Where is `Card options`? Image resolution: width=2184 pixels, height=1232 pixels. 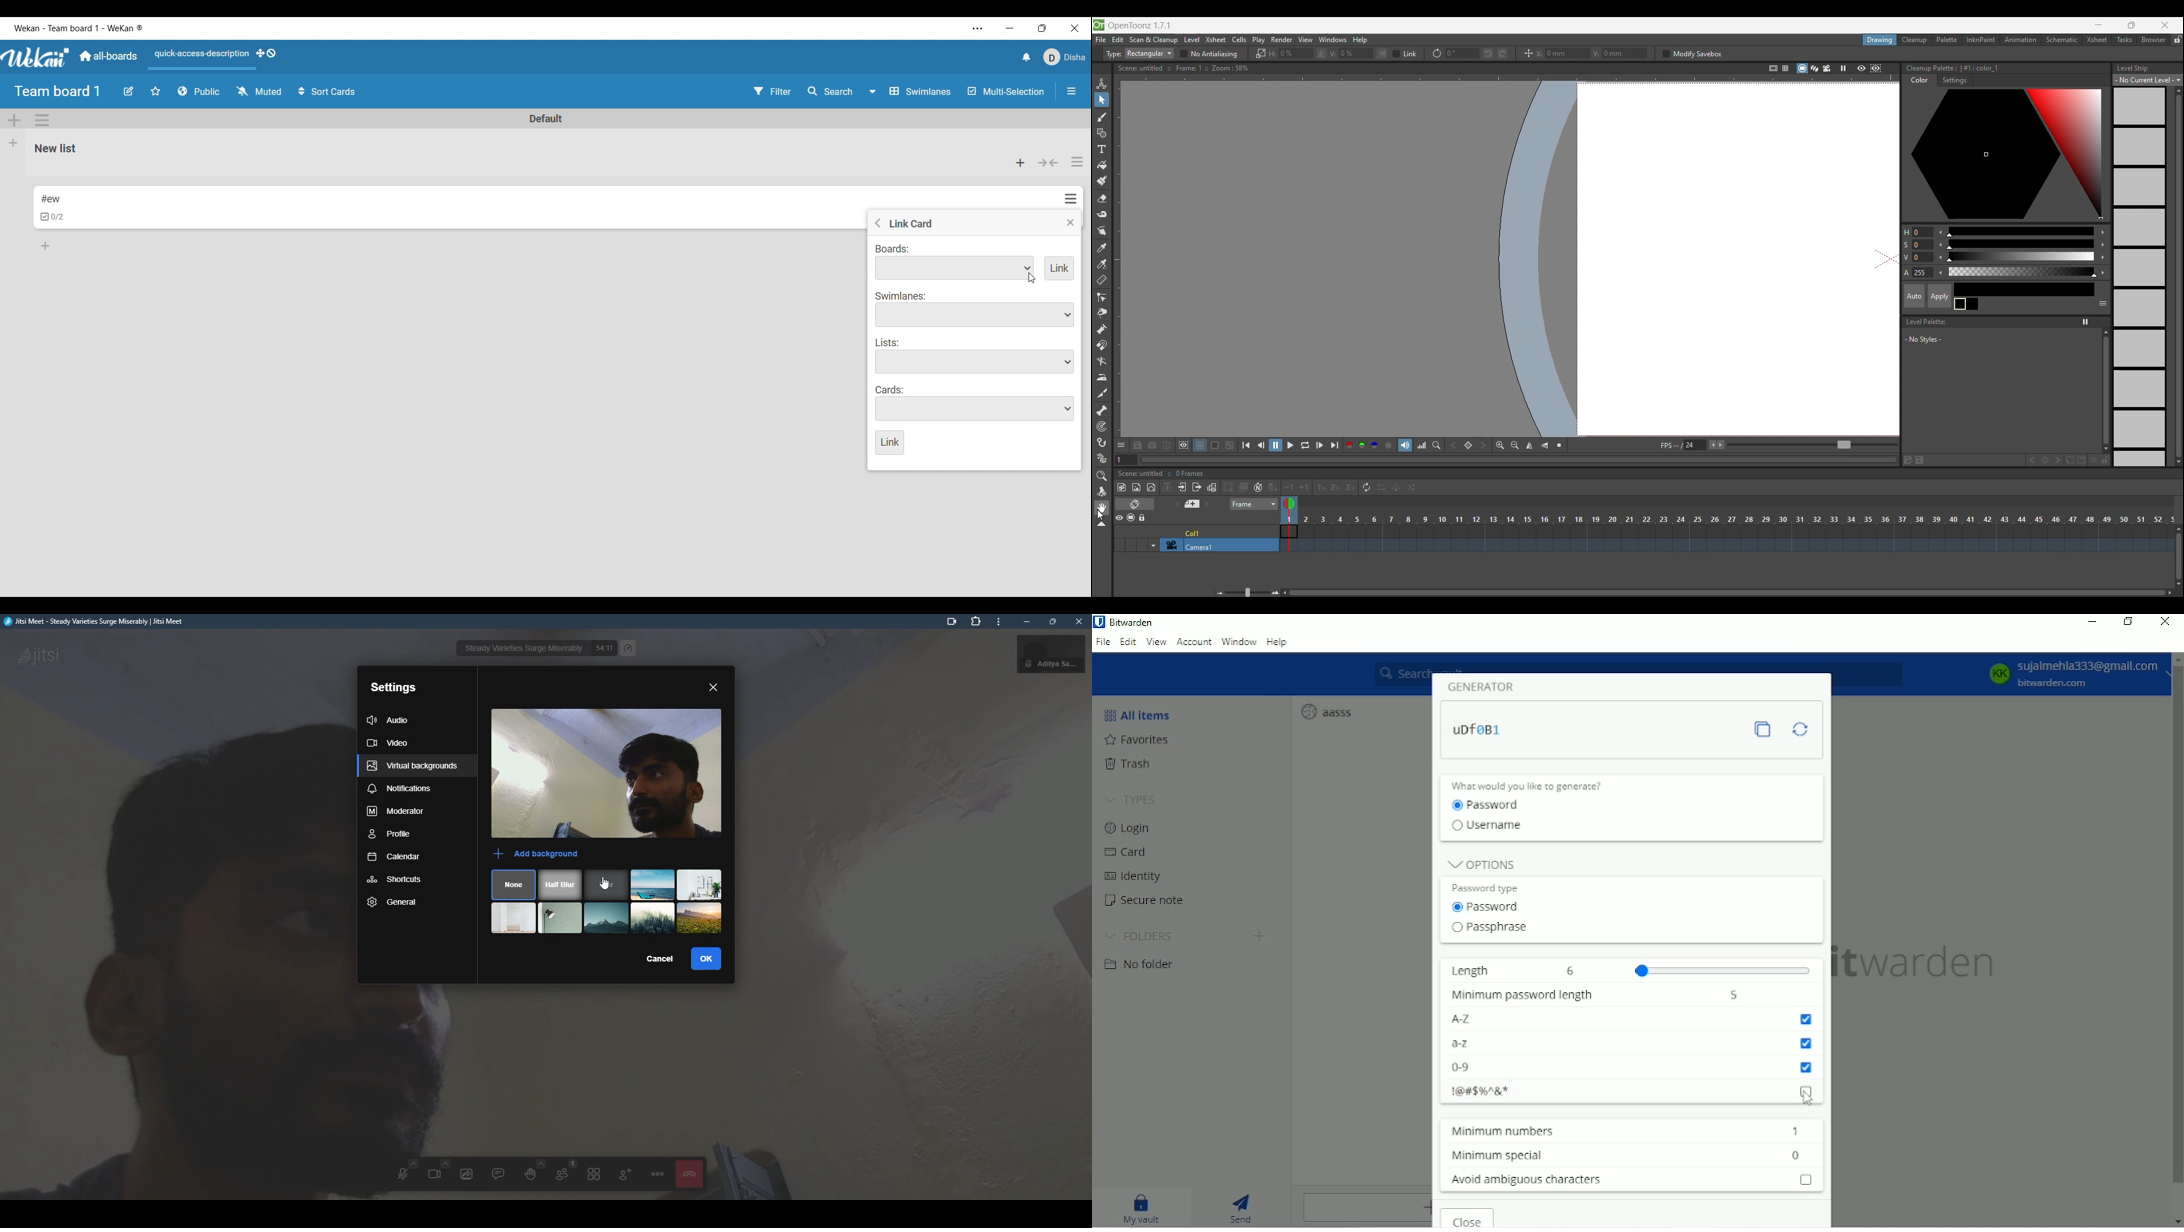 Card options is located at coordinates (976, 409).